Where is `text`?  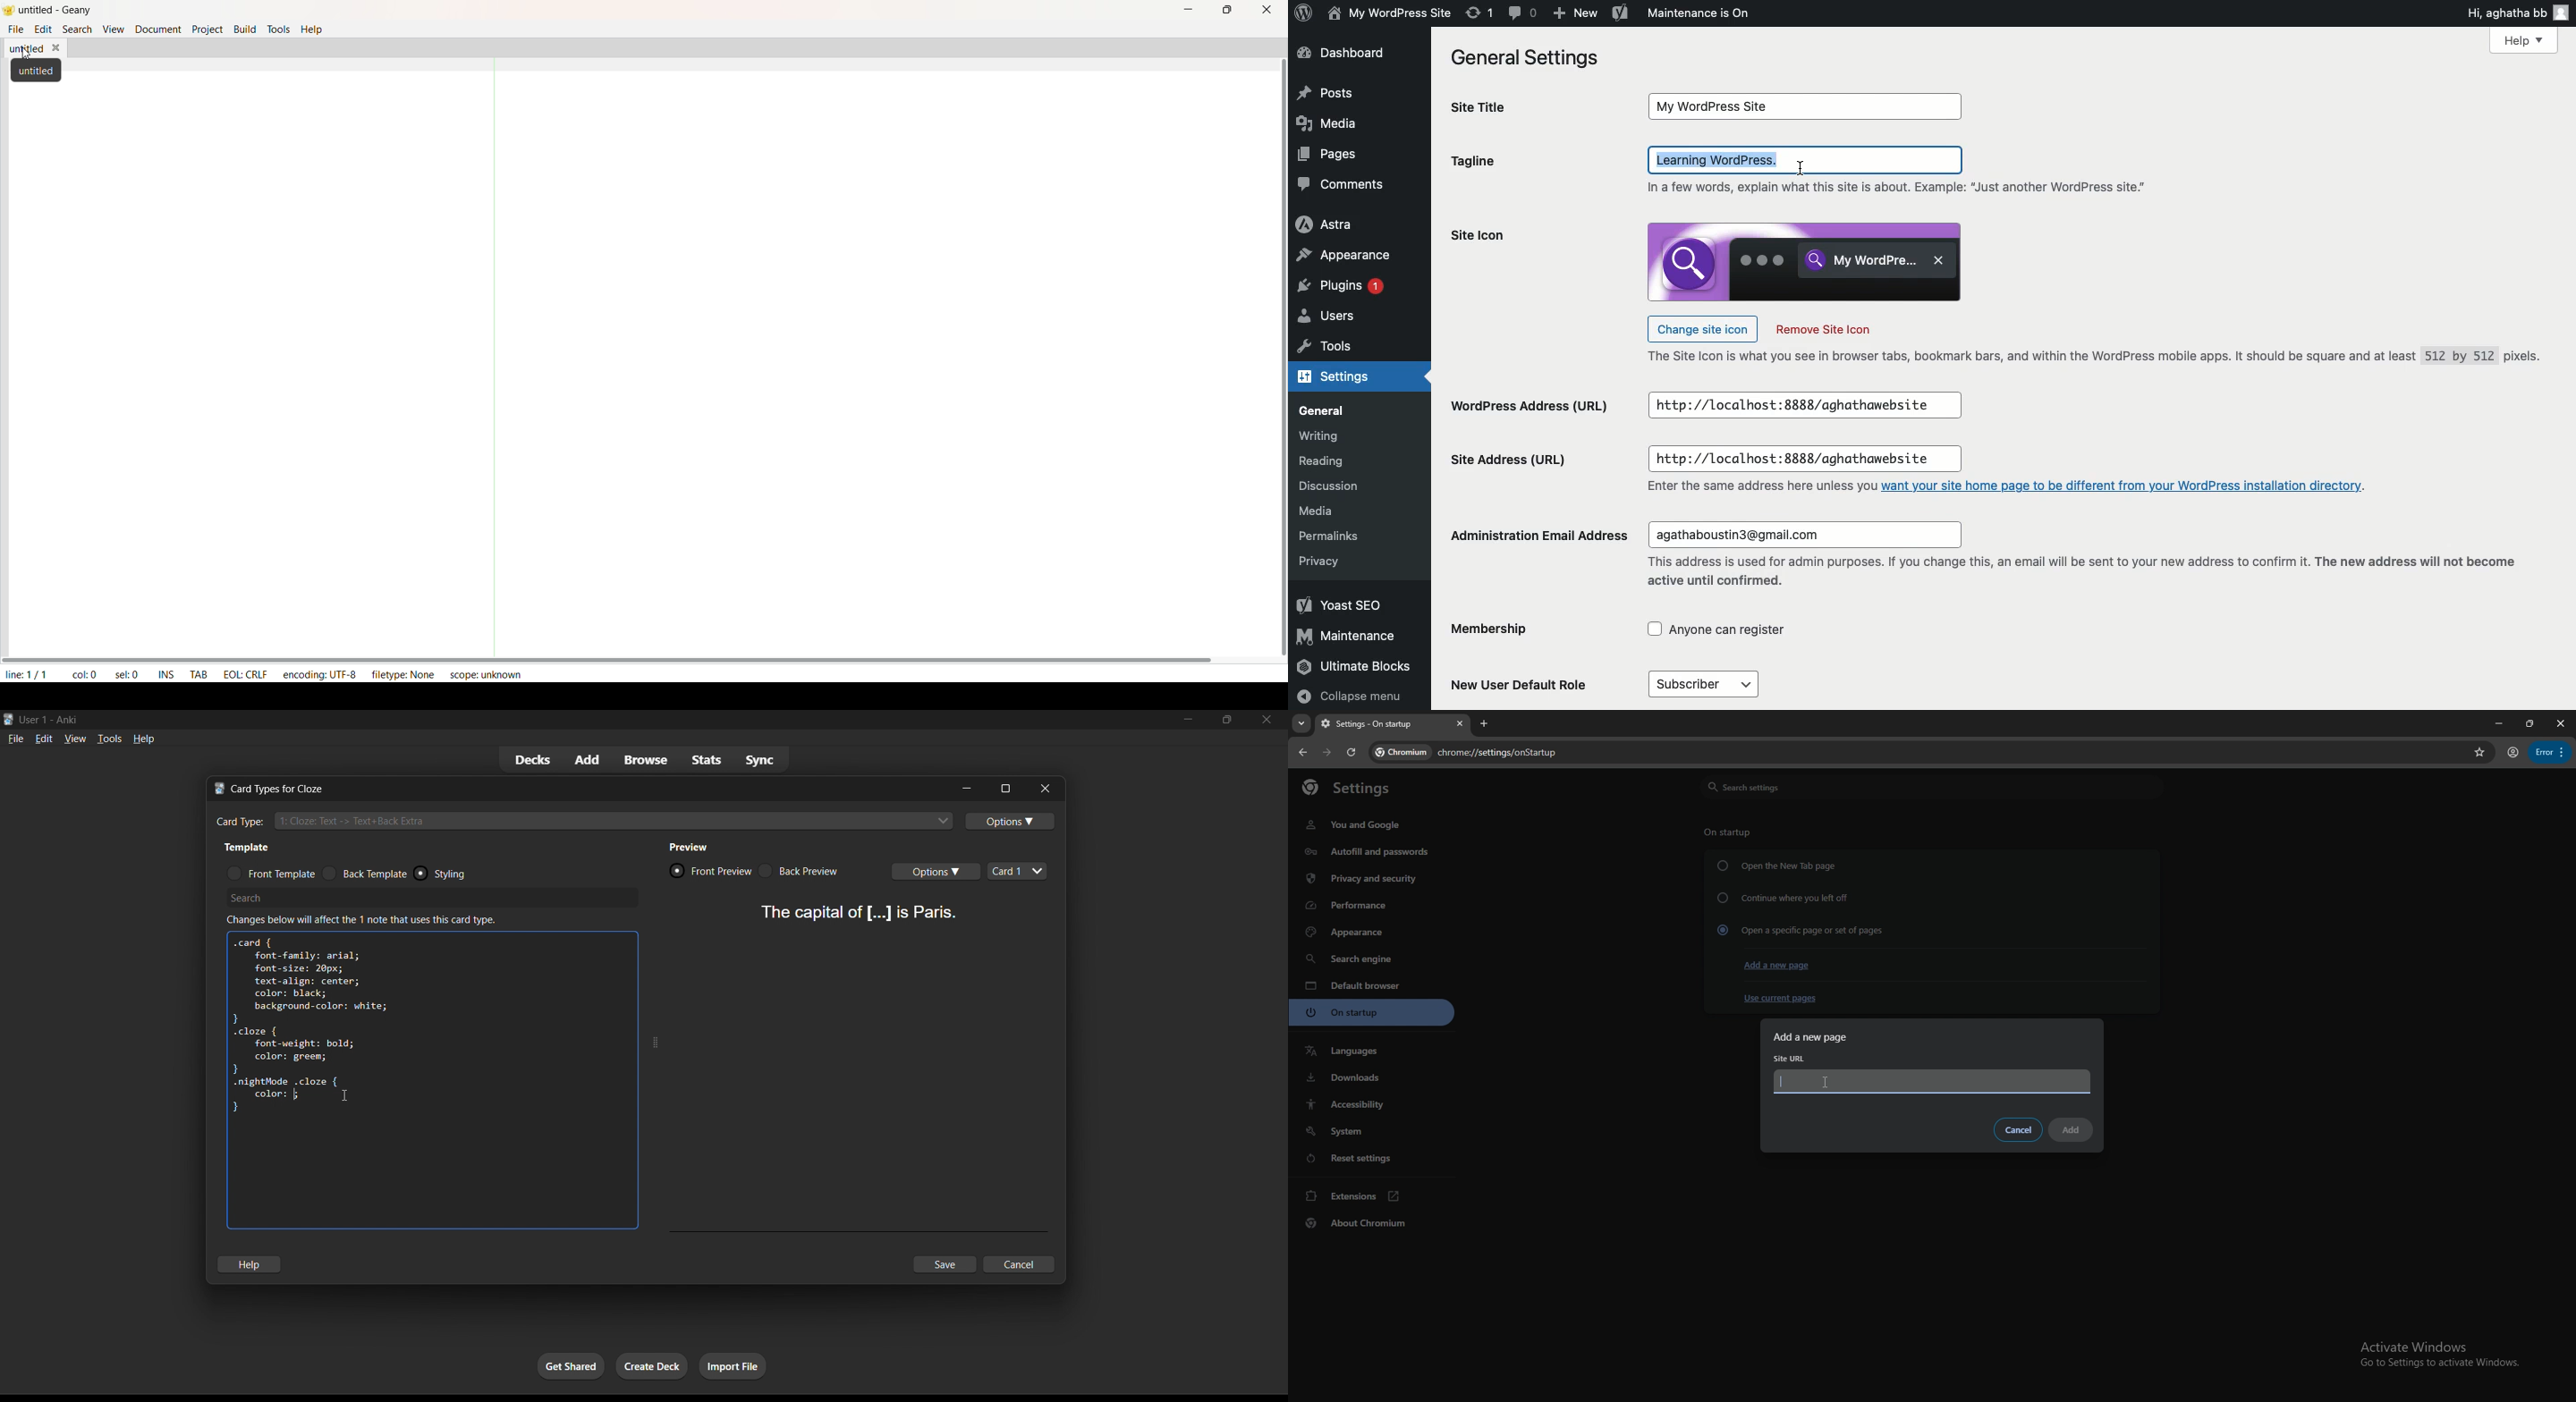
text is located at coordinates (2079, 574).